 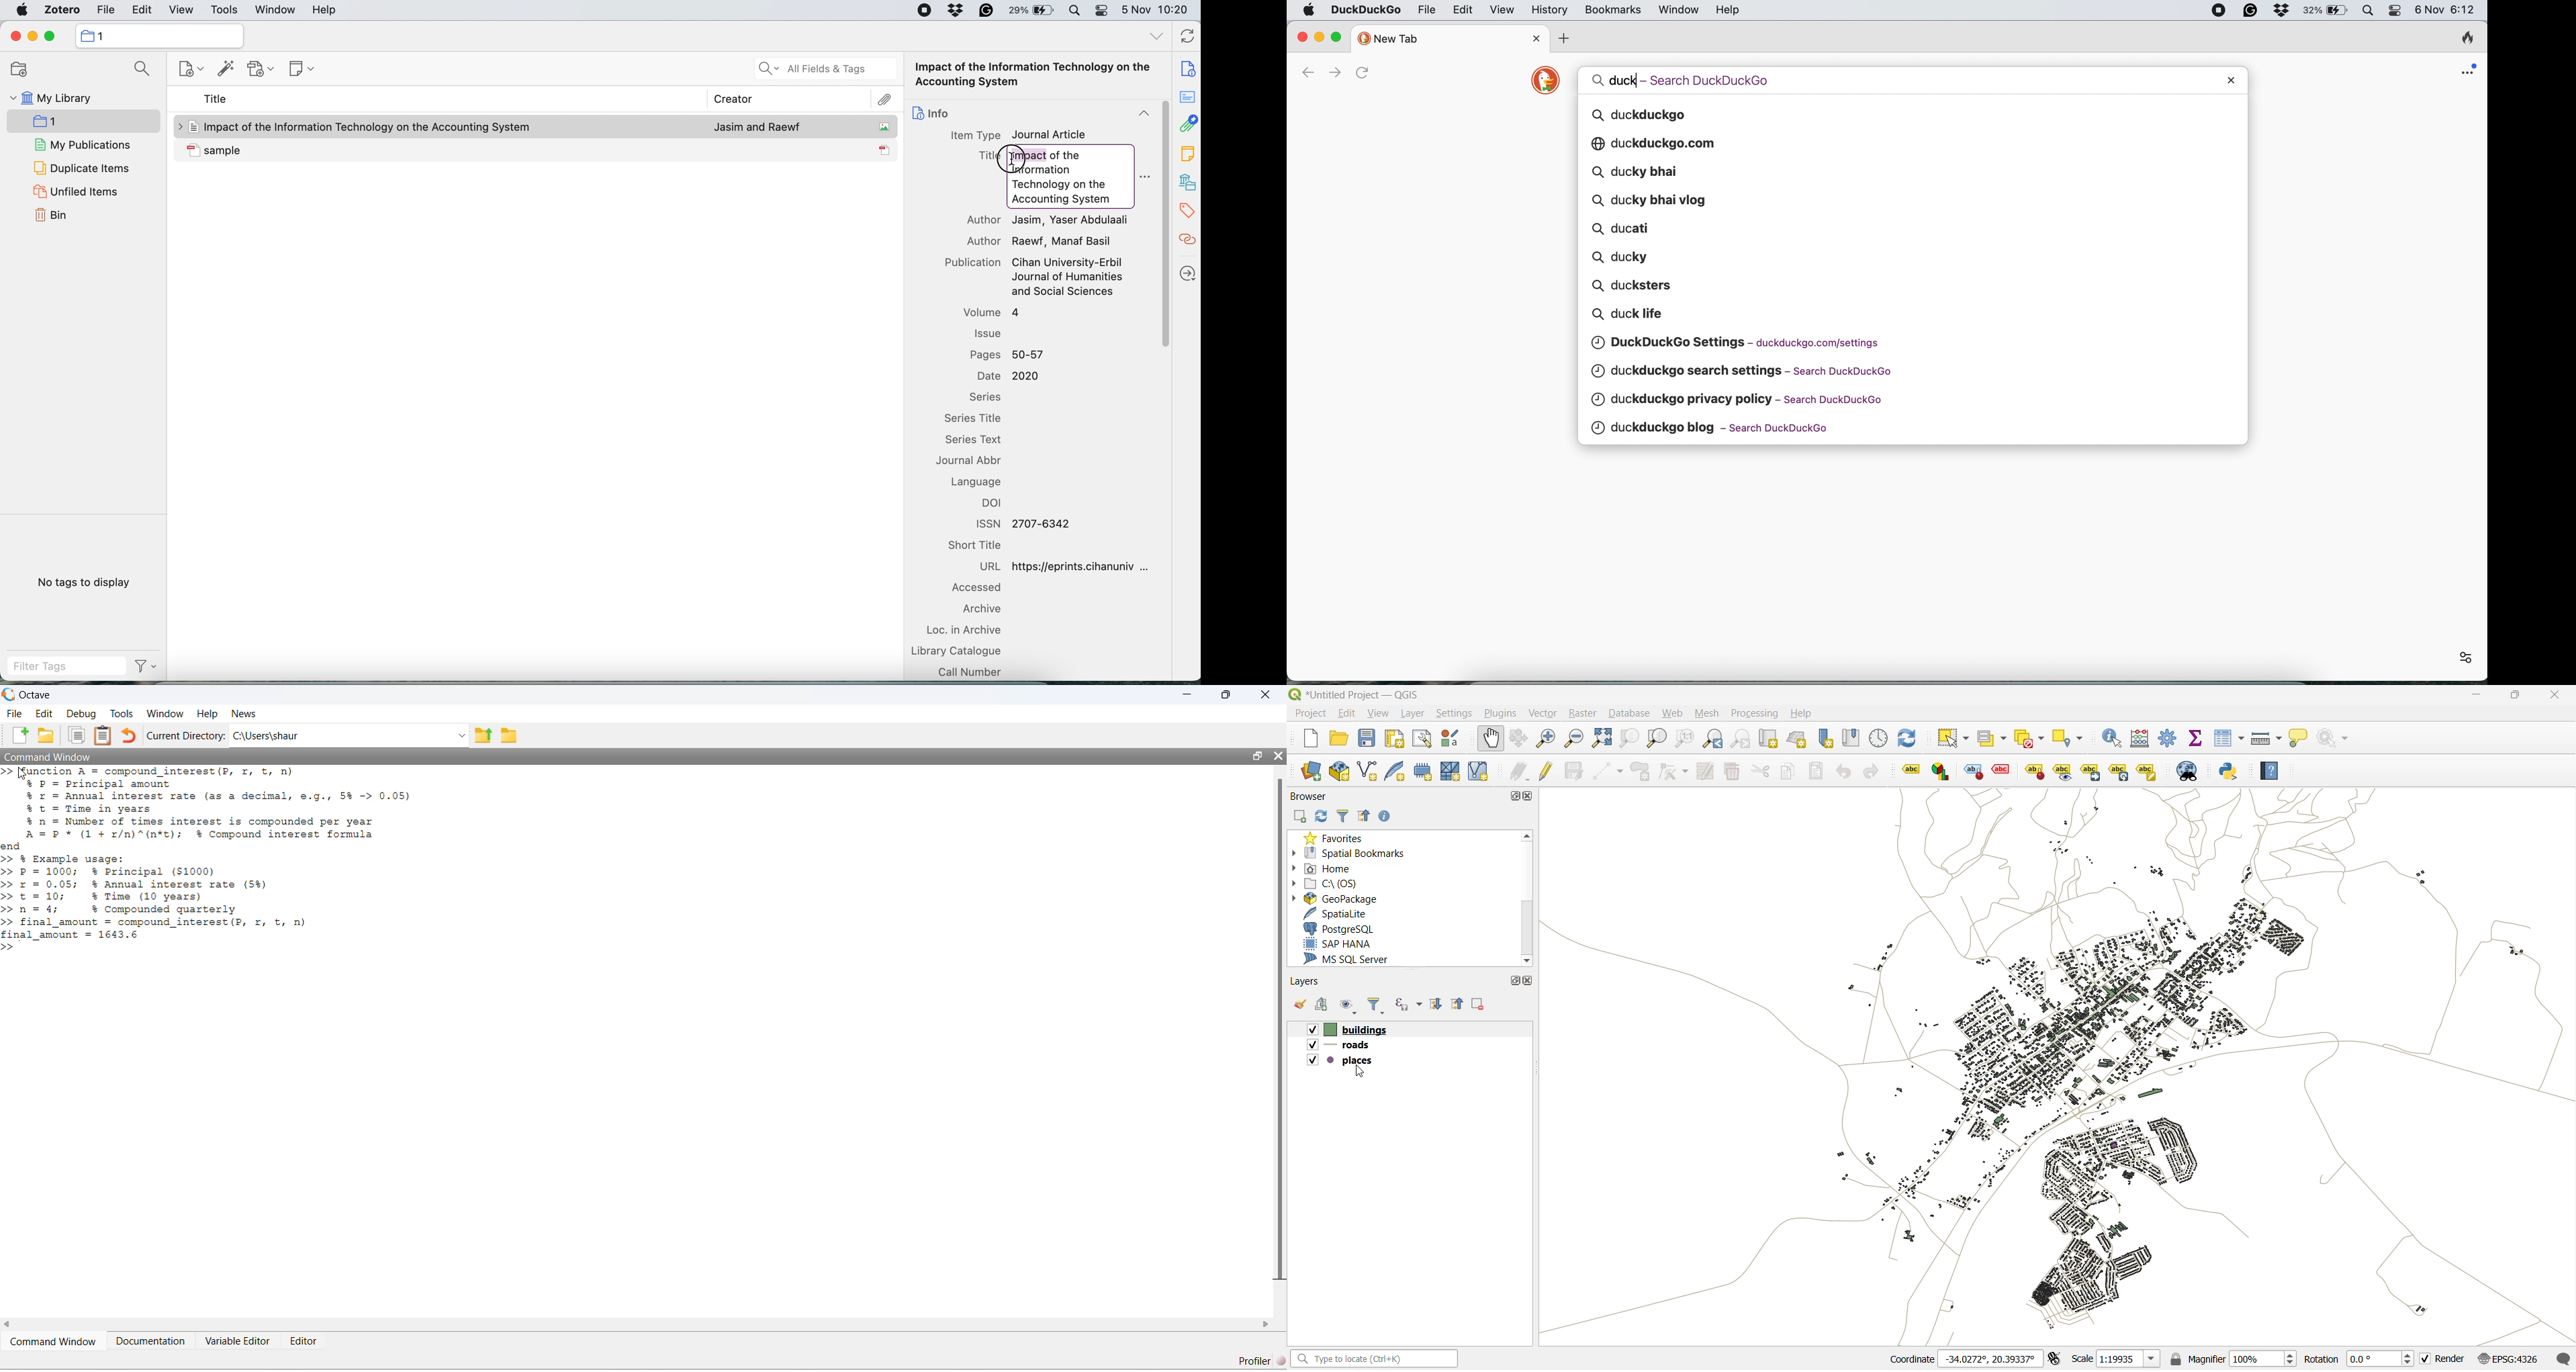 I want to click on system logo, so click(x=20, y=10).